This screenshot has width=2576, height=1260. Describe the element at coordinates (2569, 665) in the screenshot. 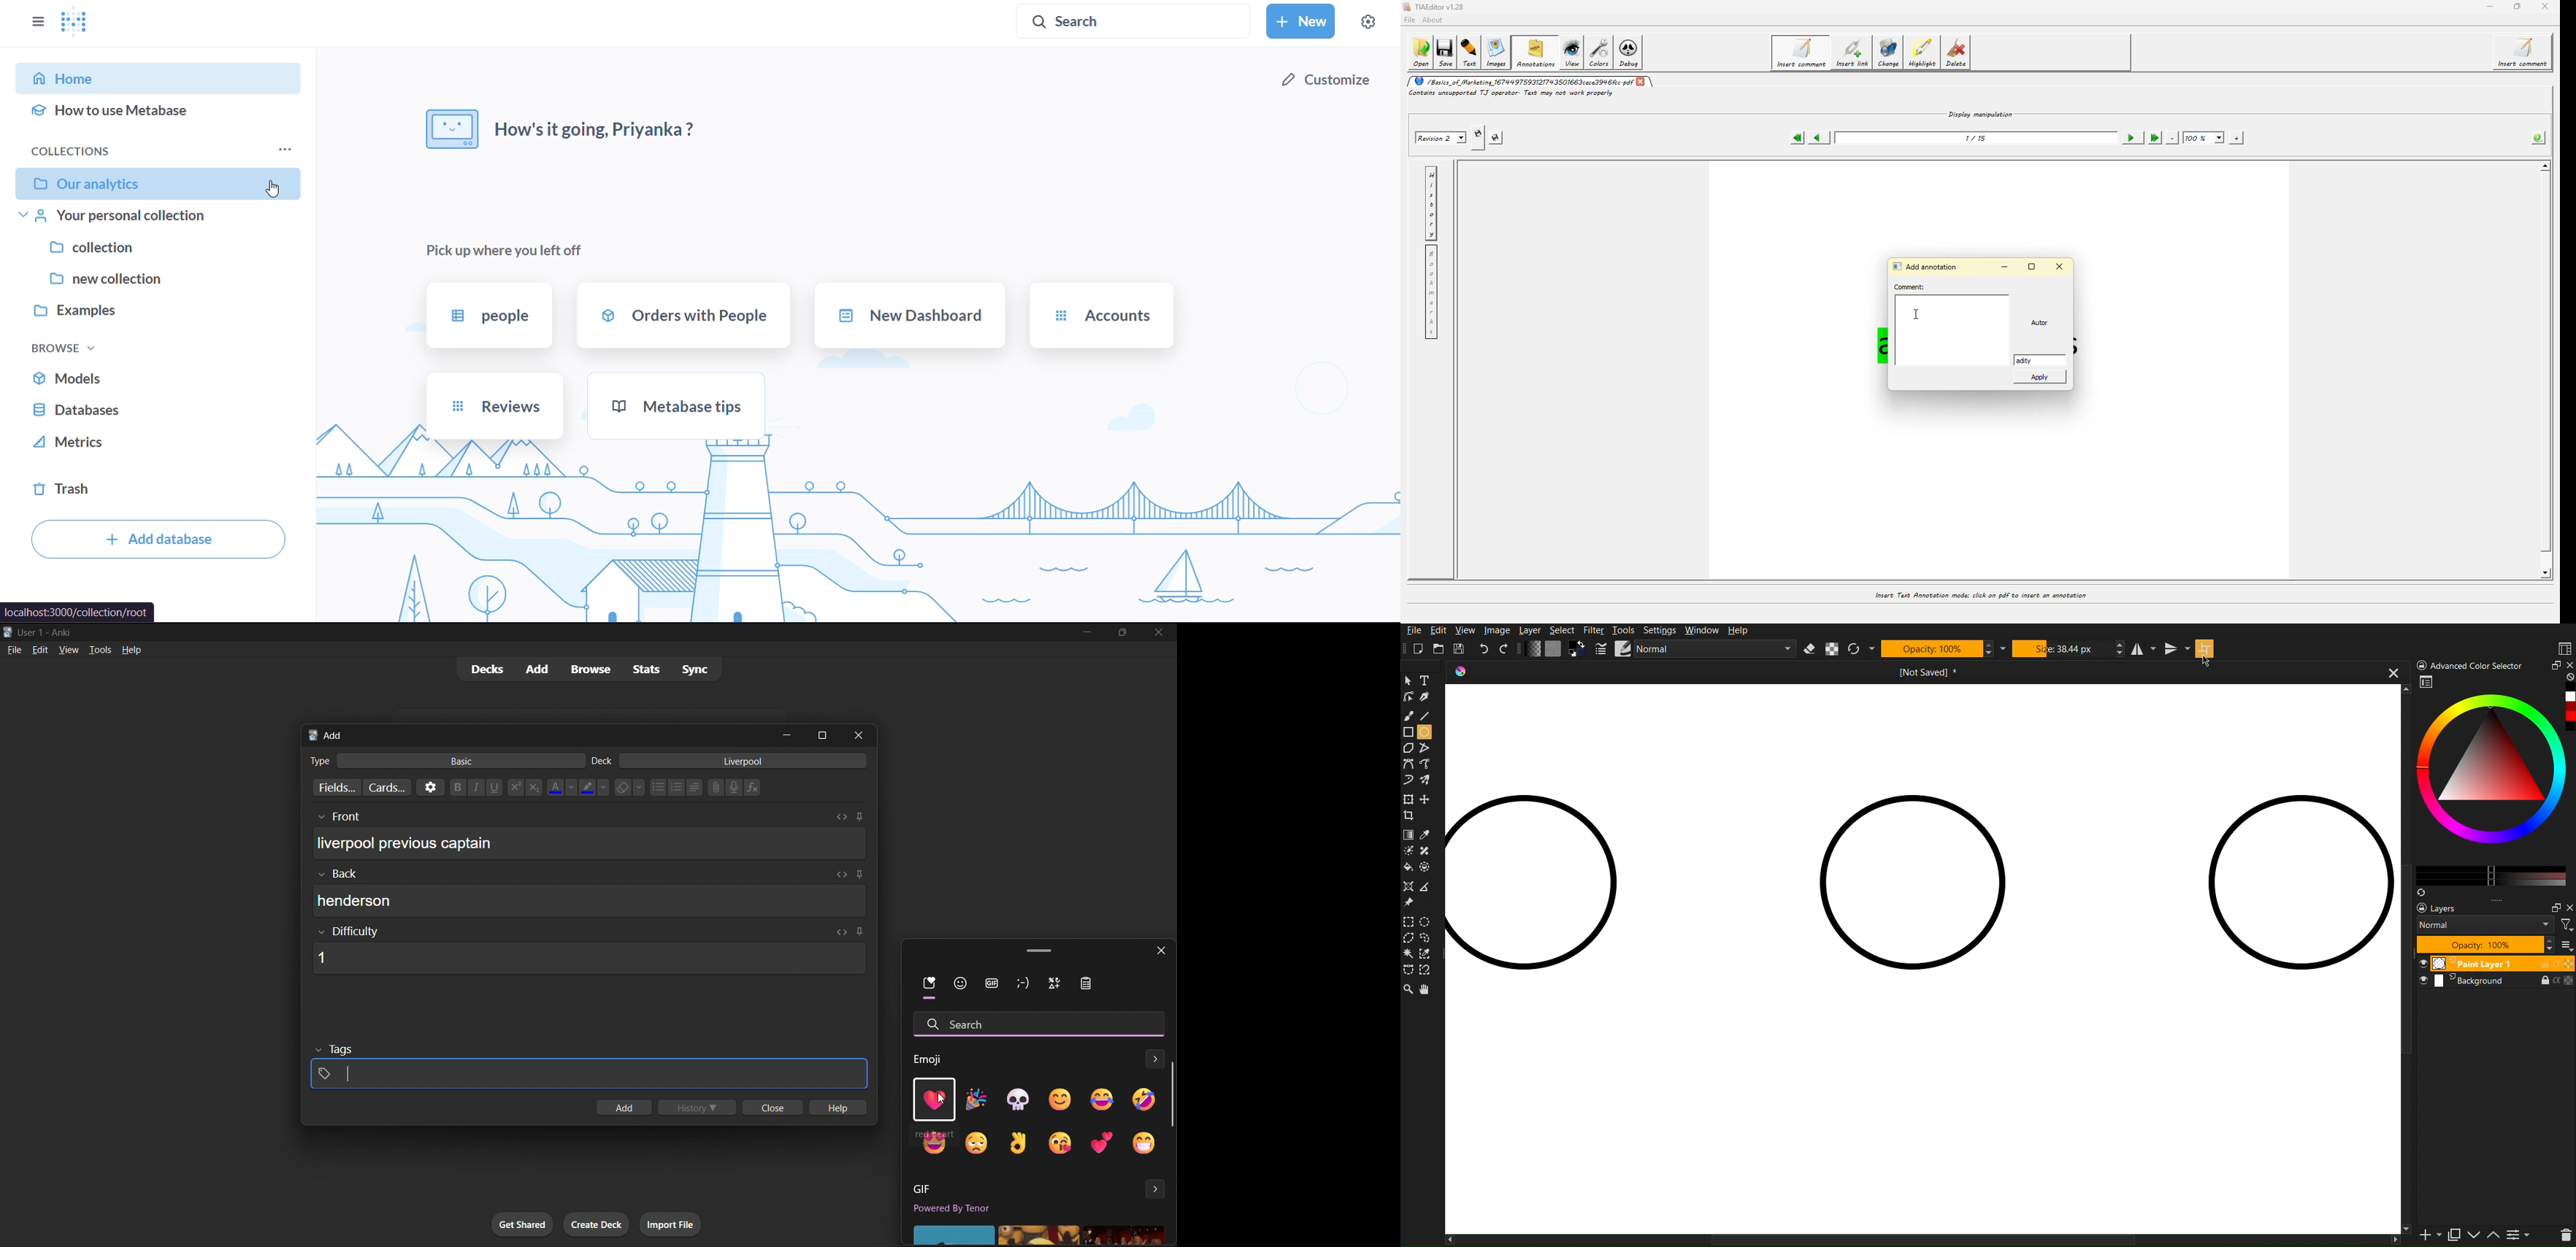

I see `close` at that location.